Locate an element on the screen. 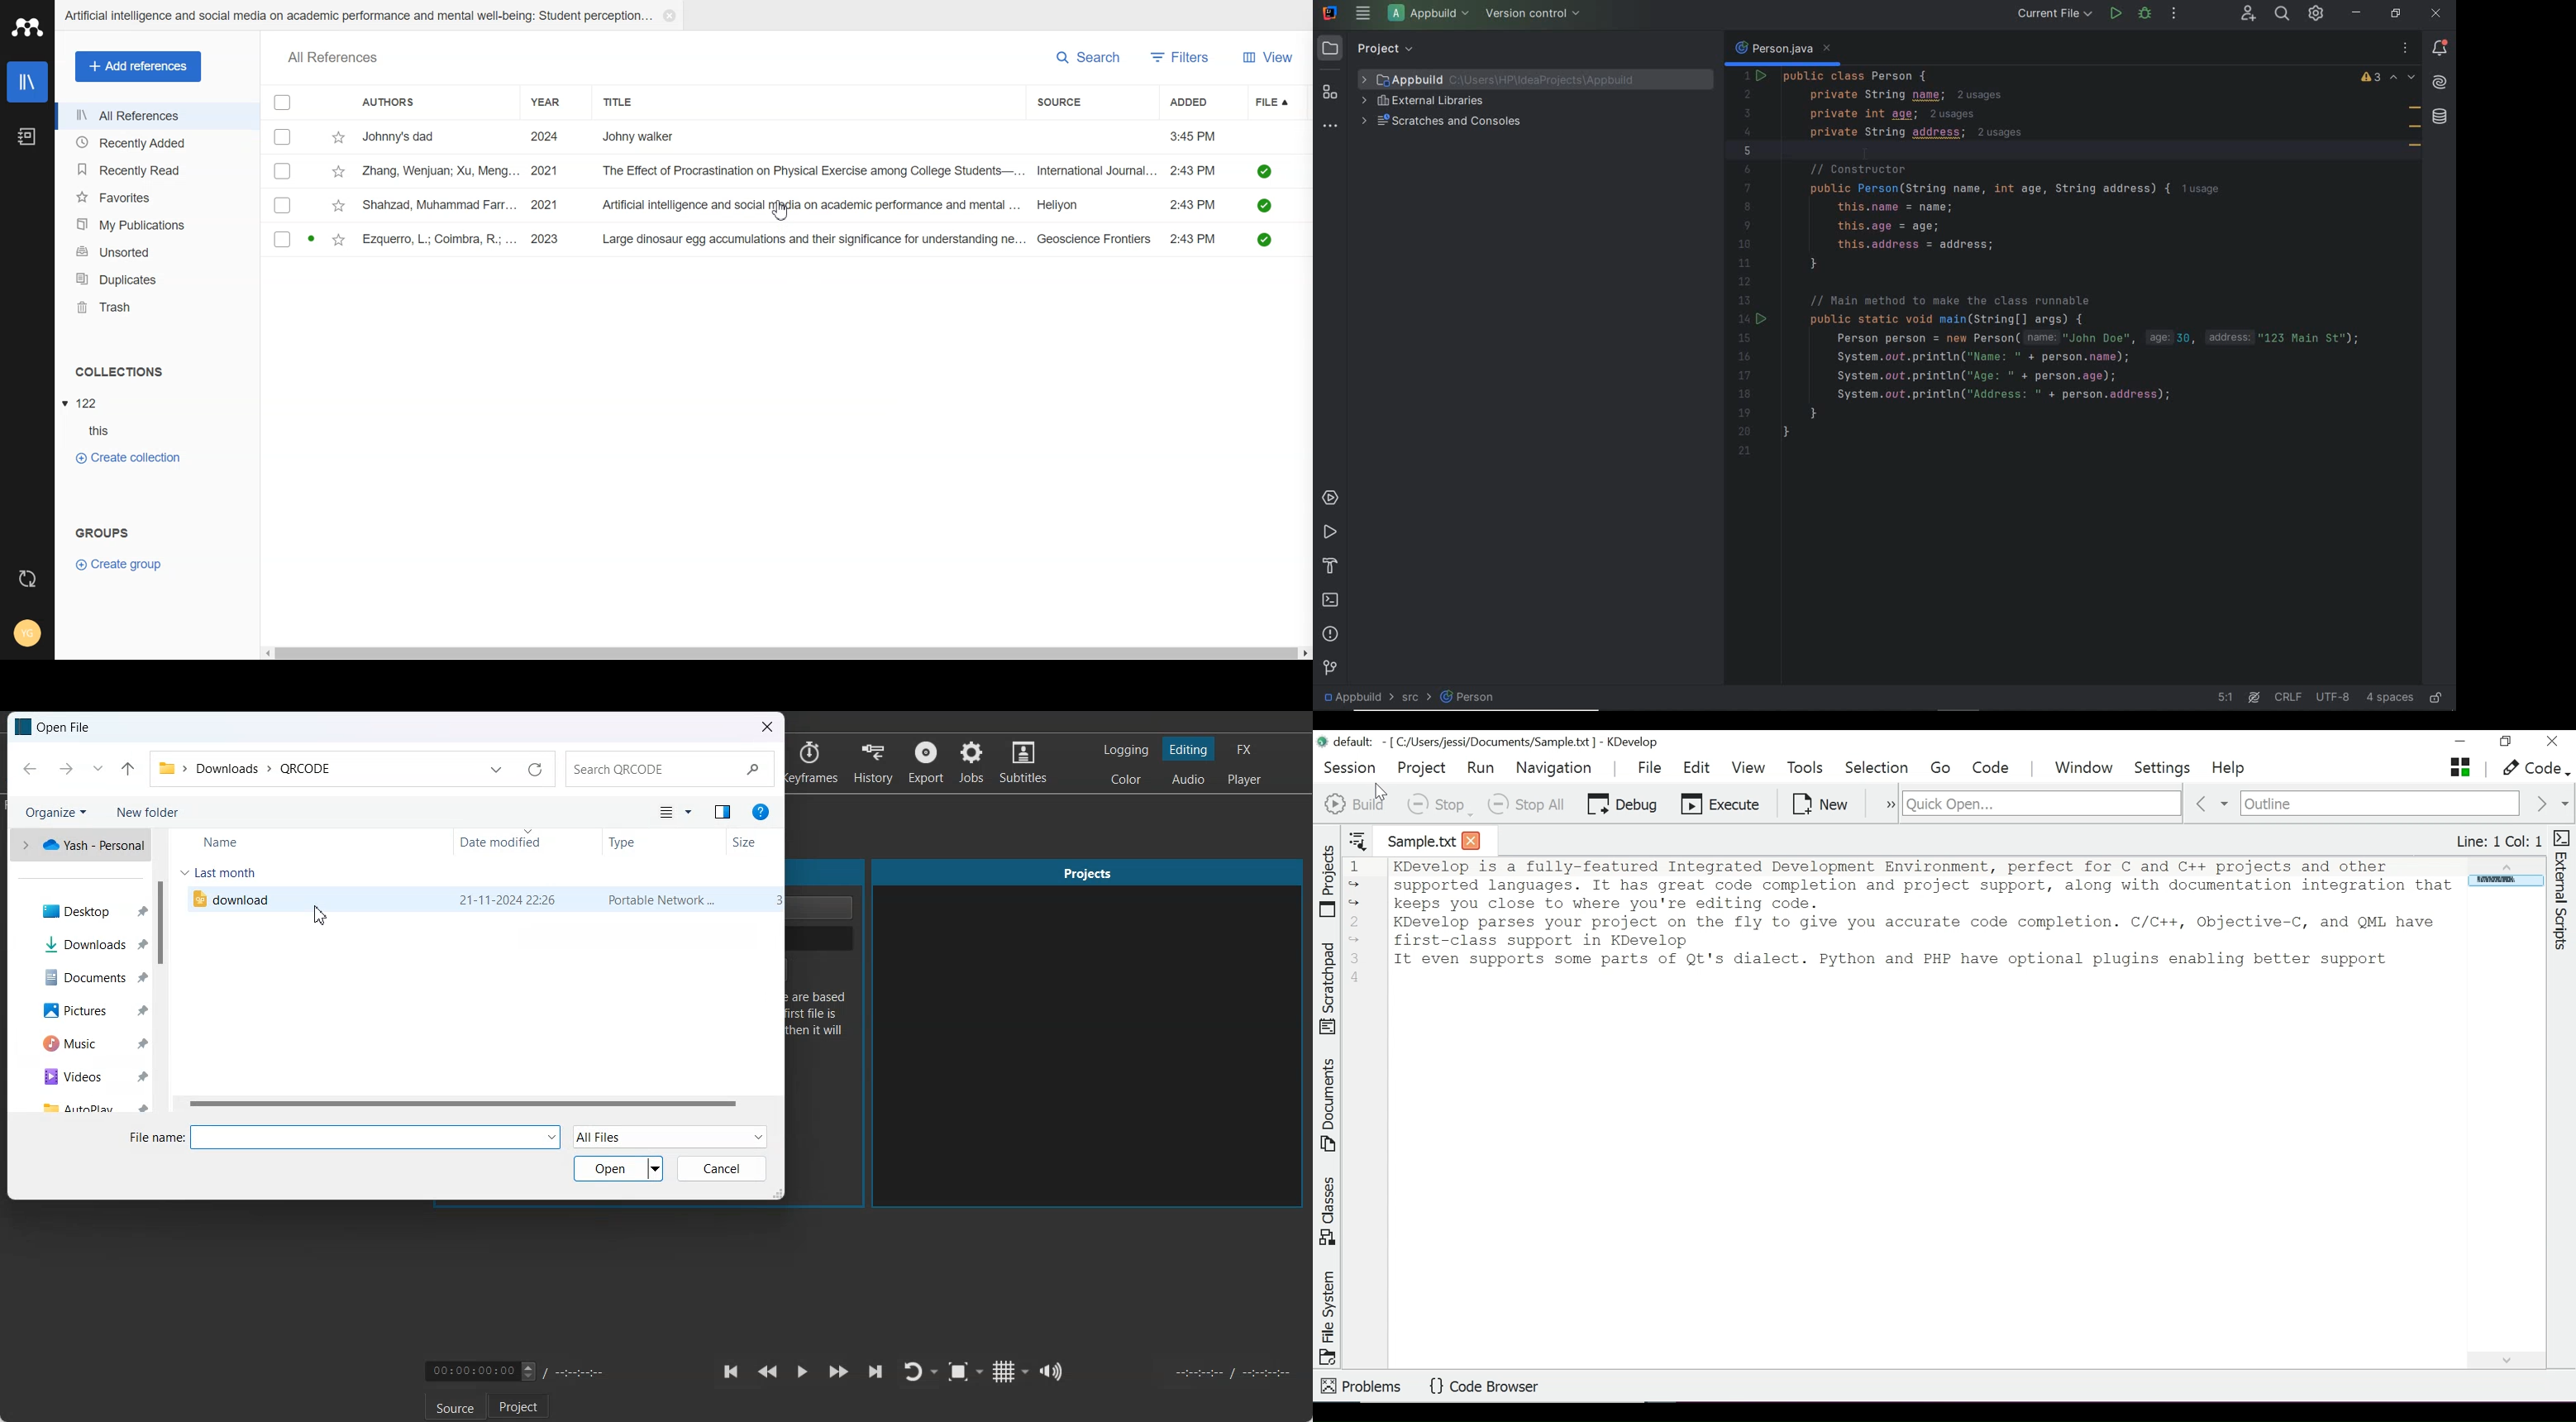  Videos is located at coordinates (79, 1076).